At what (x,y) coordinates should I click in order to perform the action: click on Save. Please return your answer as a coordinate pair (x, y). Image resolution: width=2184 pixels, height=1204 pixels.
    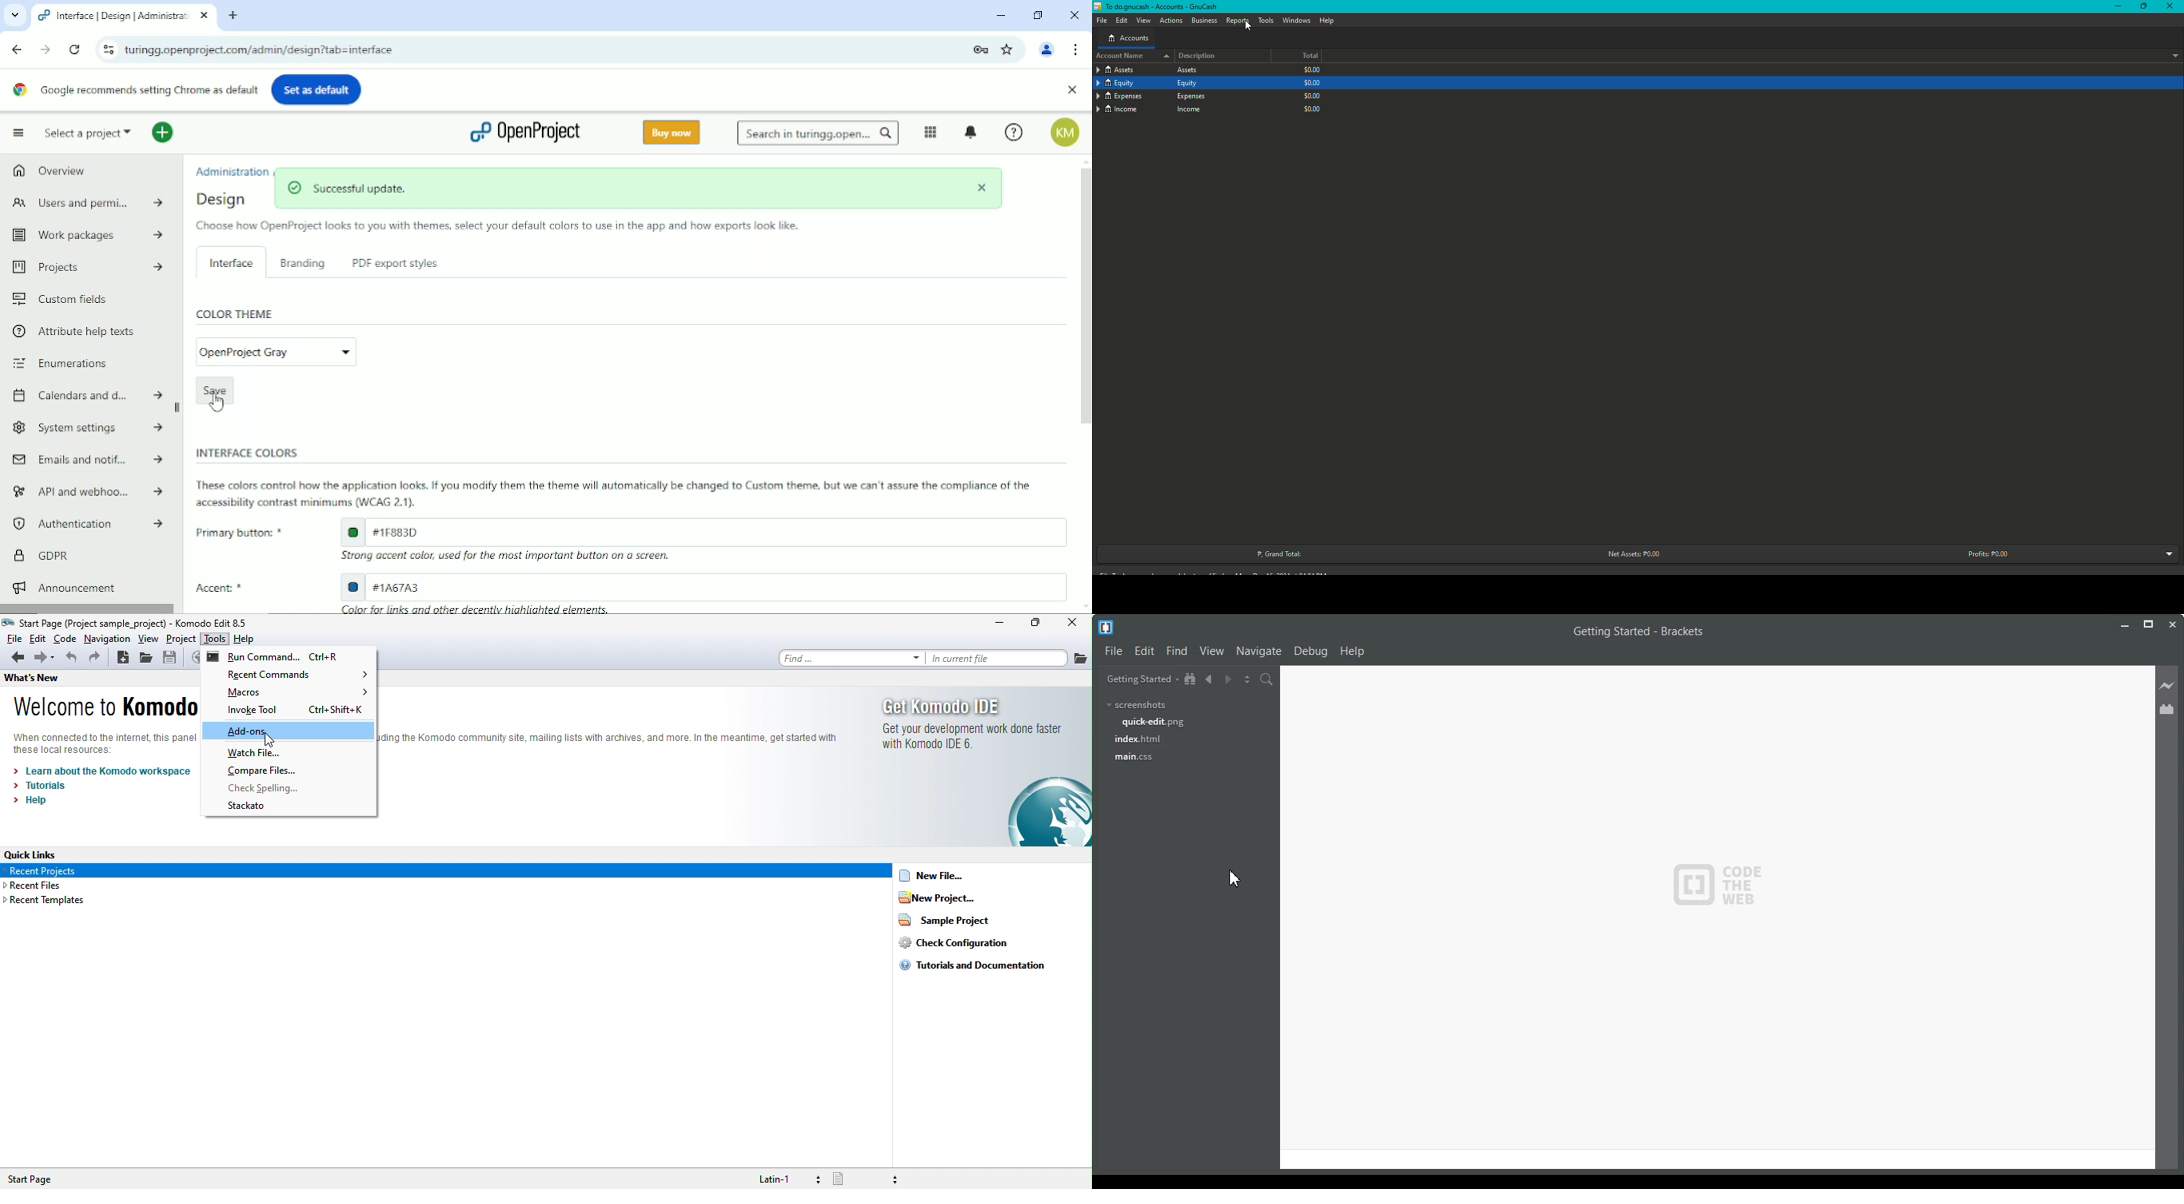
    Looking at the image, I should click on (214, 388).